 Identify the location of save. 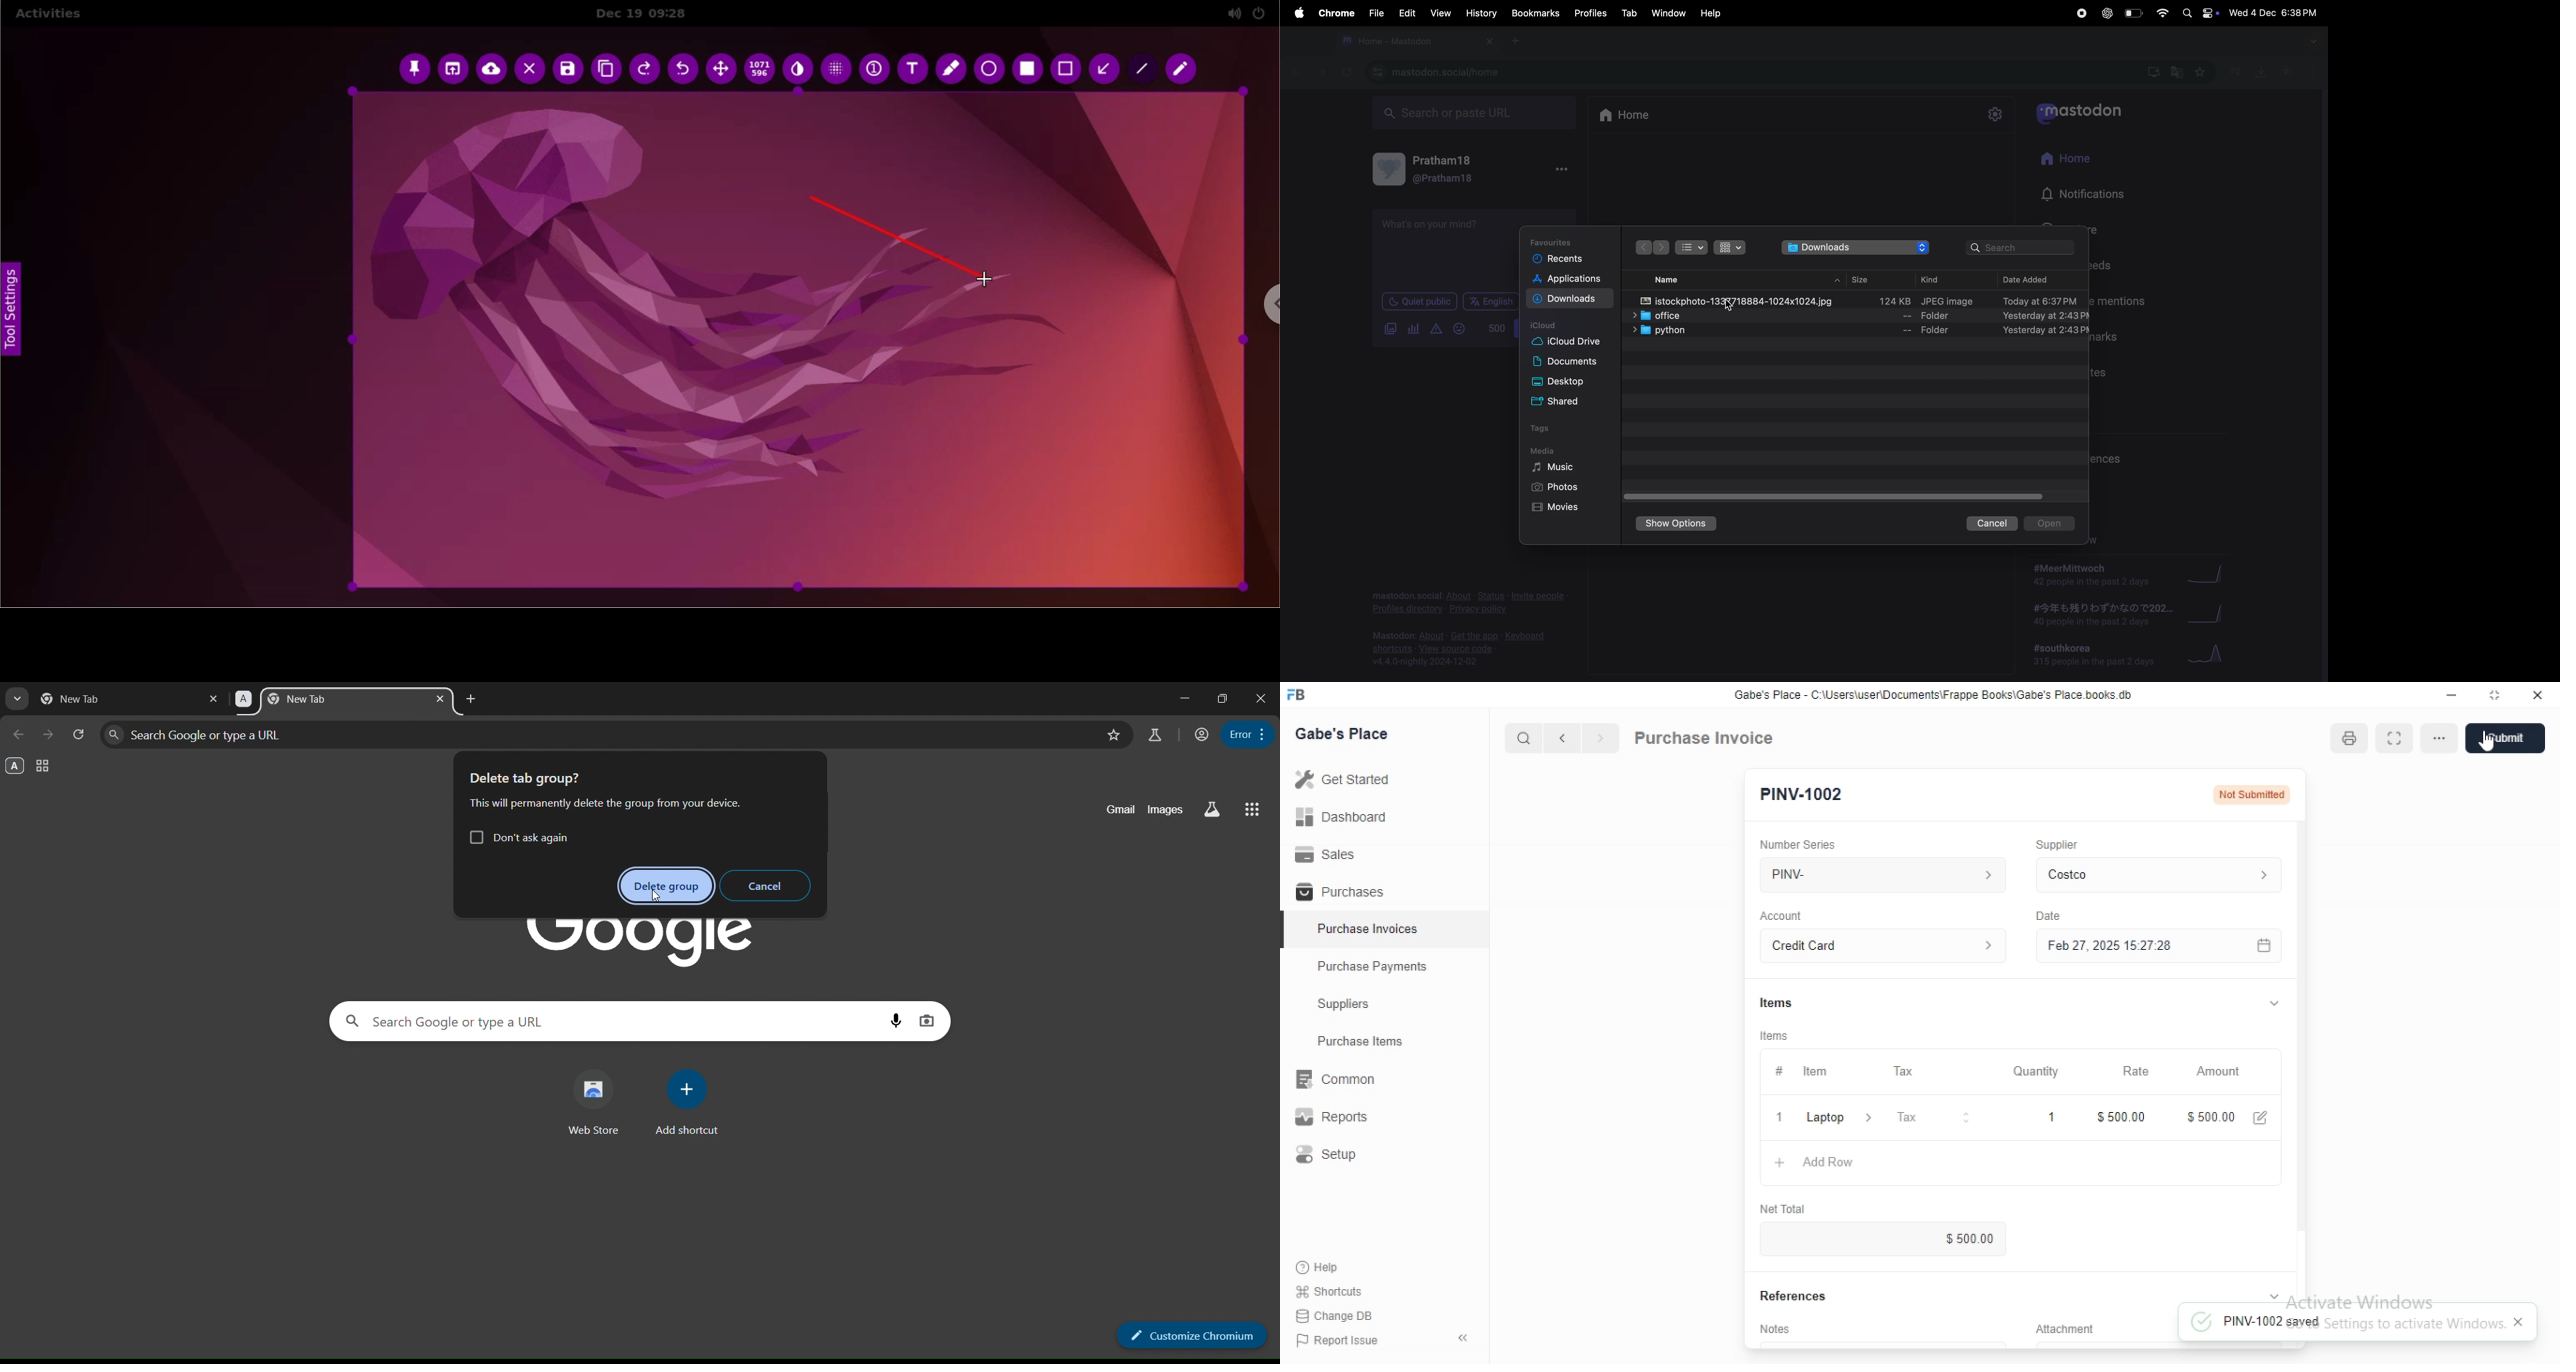
(569, 70).